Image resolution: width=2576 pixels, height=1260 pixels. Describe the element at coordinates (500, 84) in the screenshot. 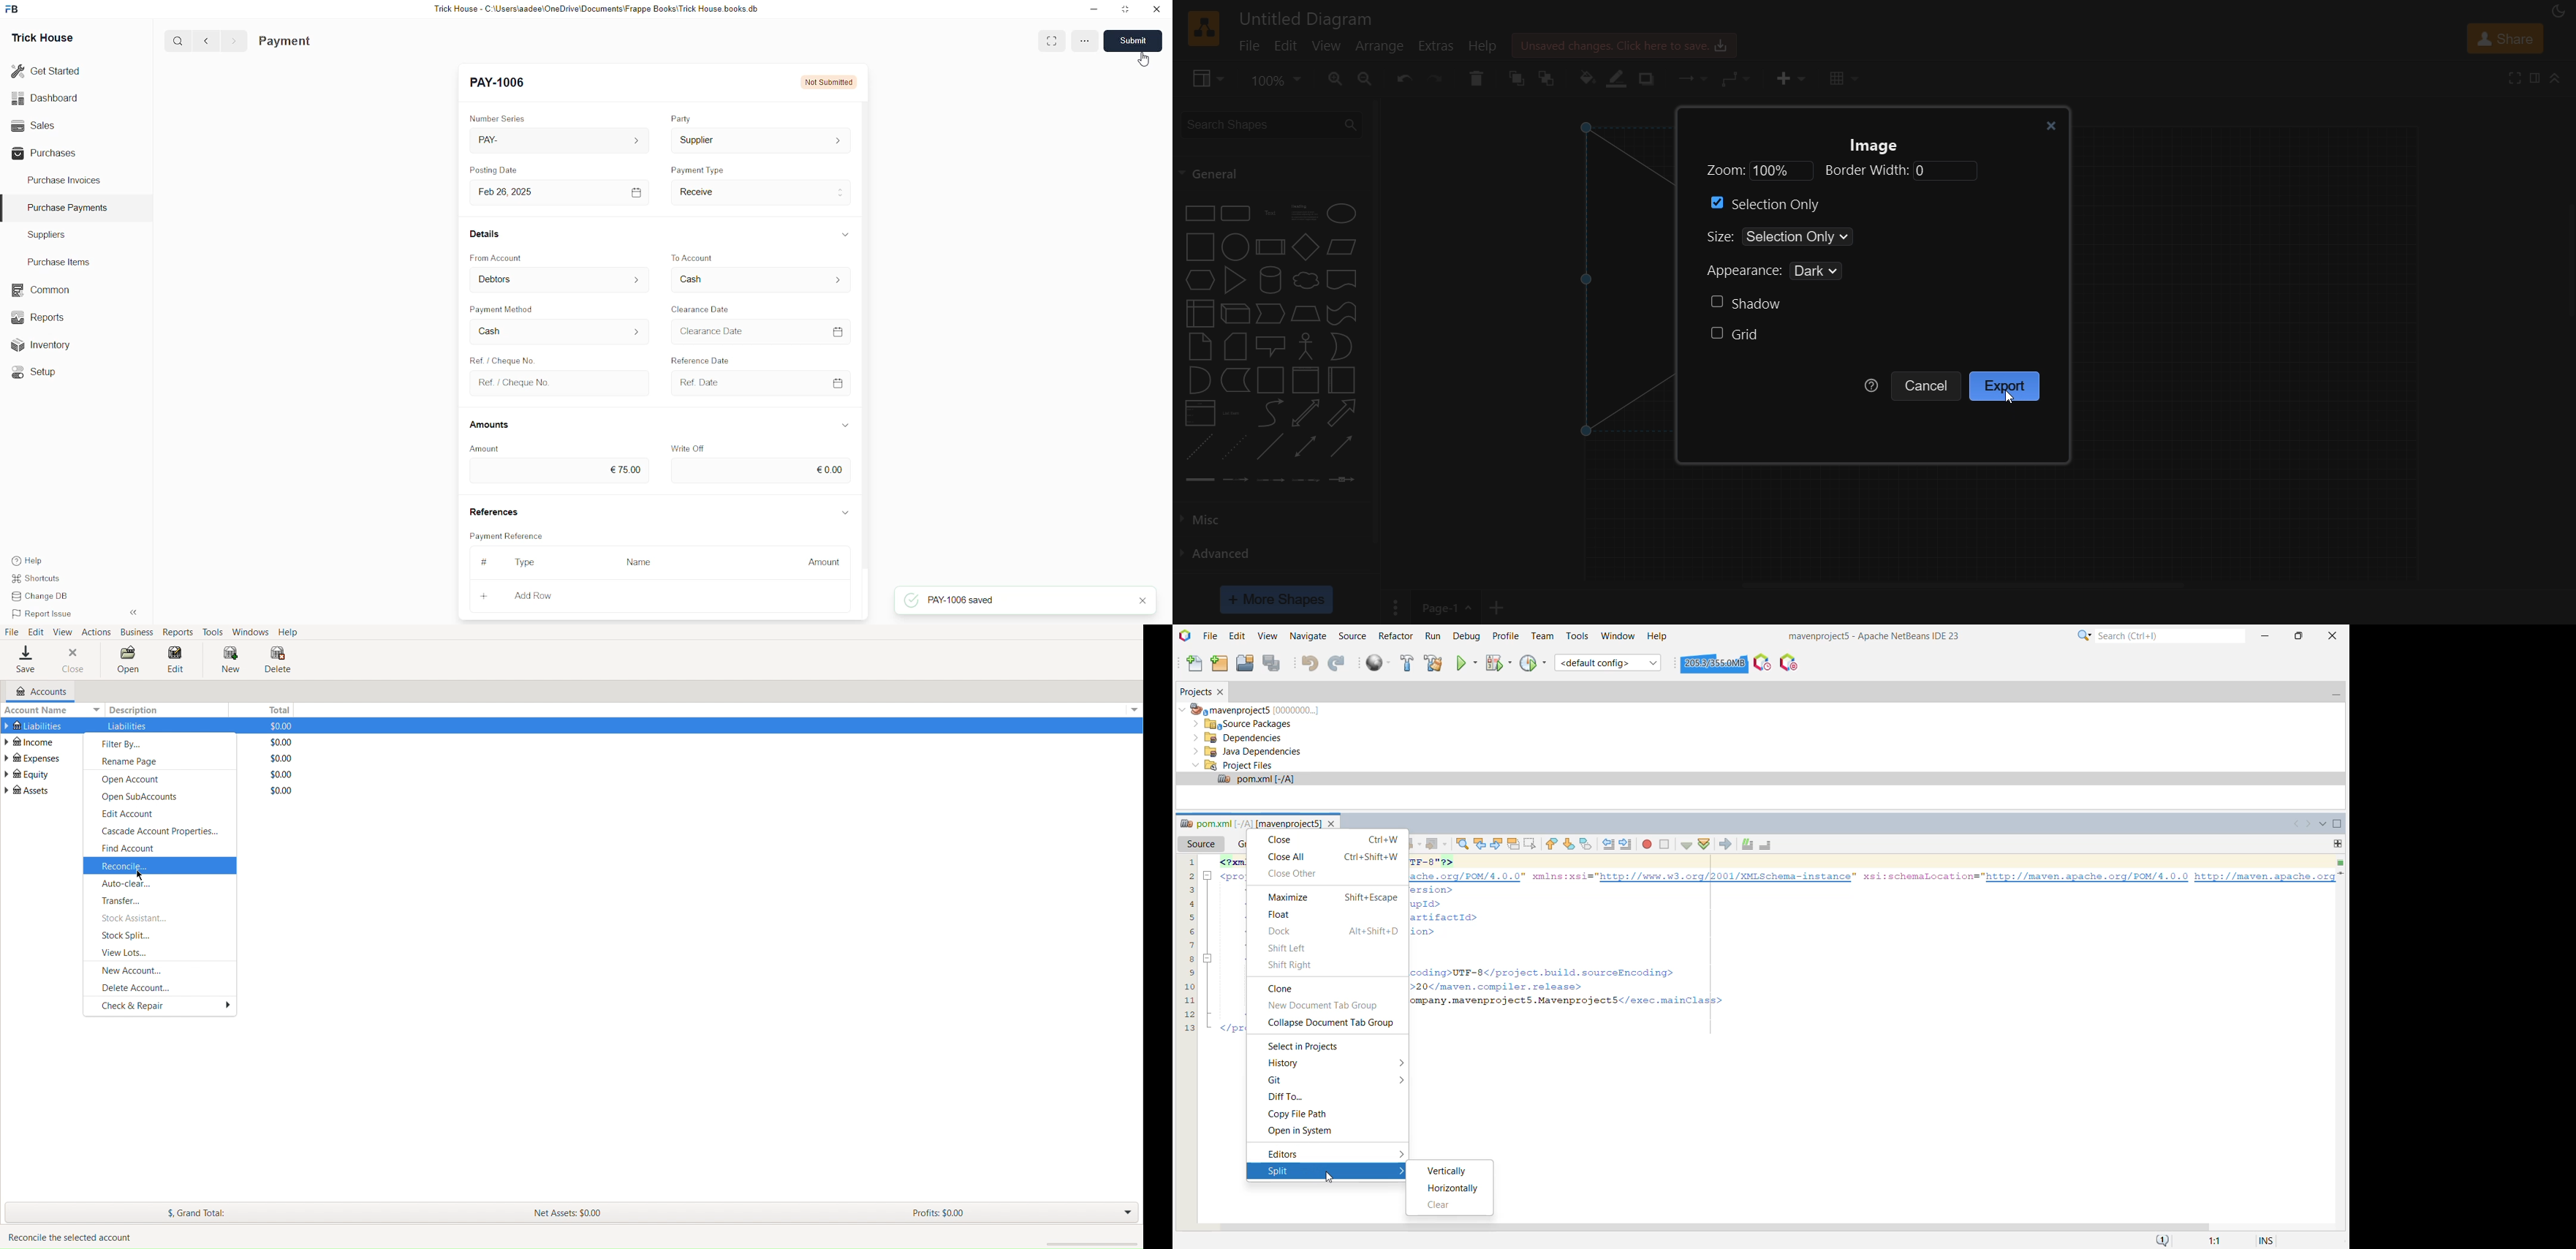

I see `PAY-1006` at that location.